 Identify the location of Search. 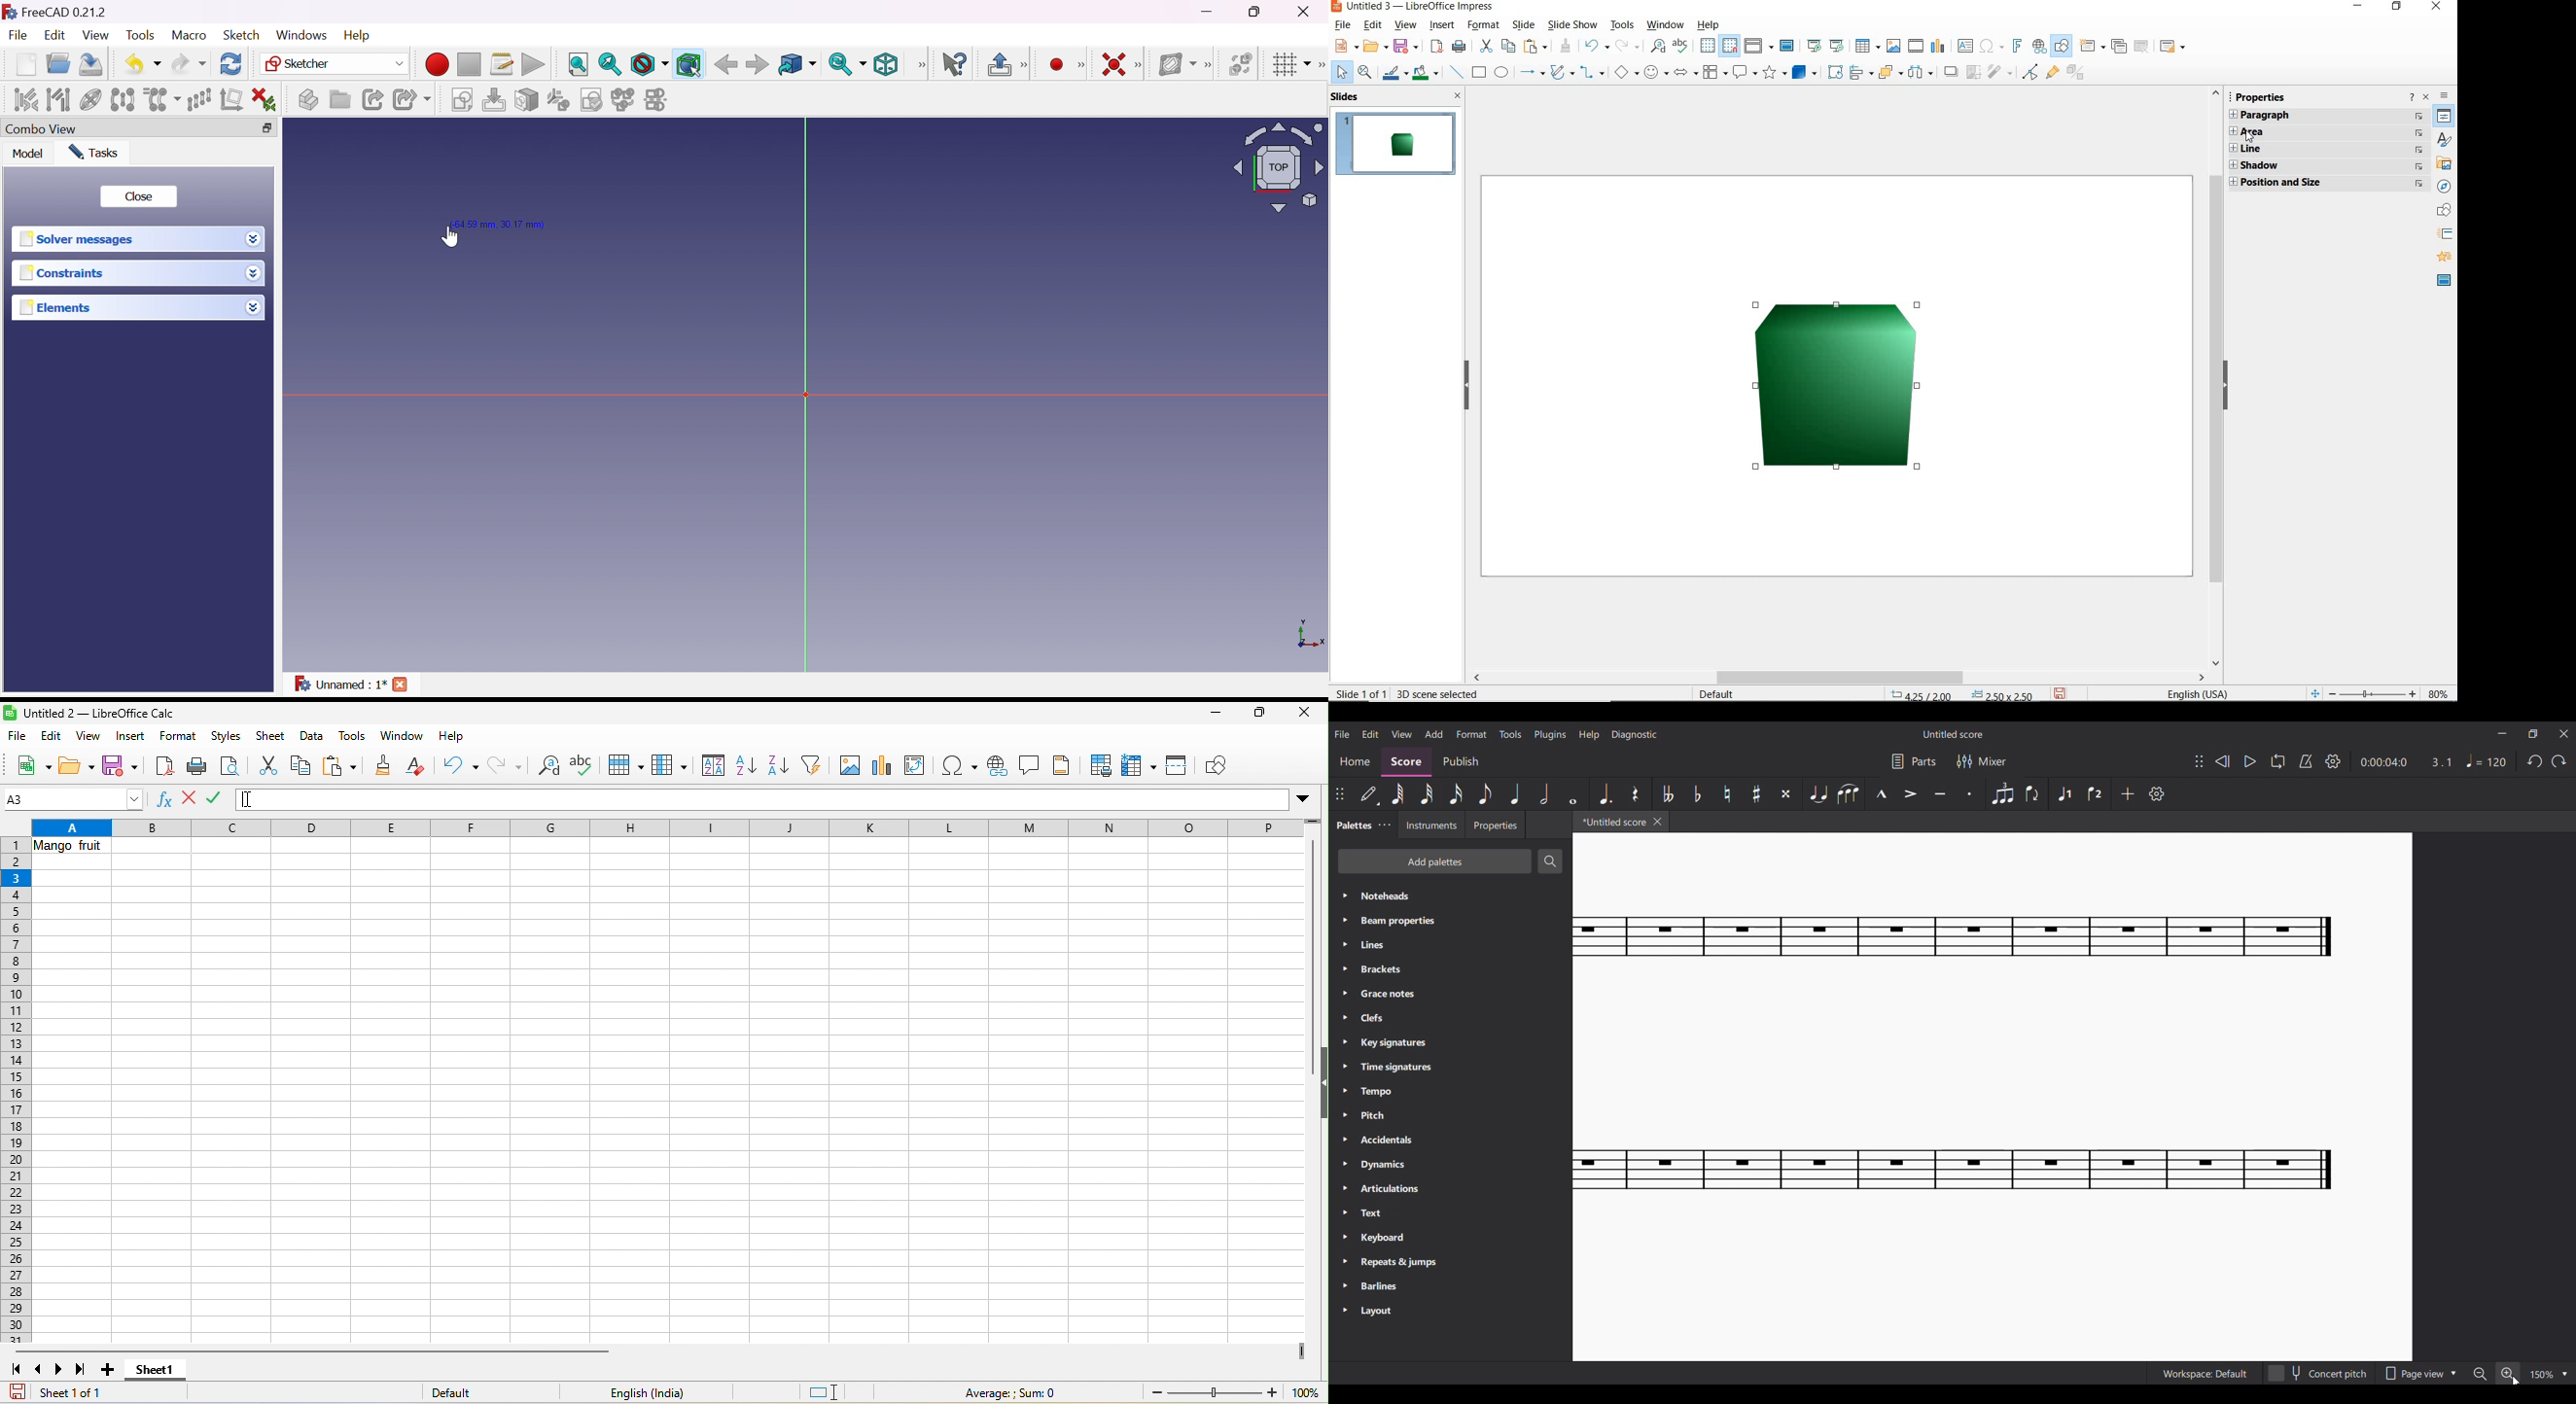
(1550, 861).